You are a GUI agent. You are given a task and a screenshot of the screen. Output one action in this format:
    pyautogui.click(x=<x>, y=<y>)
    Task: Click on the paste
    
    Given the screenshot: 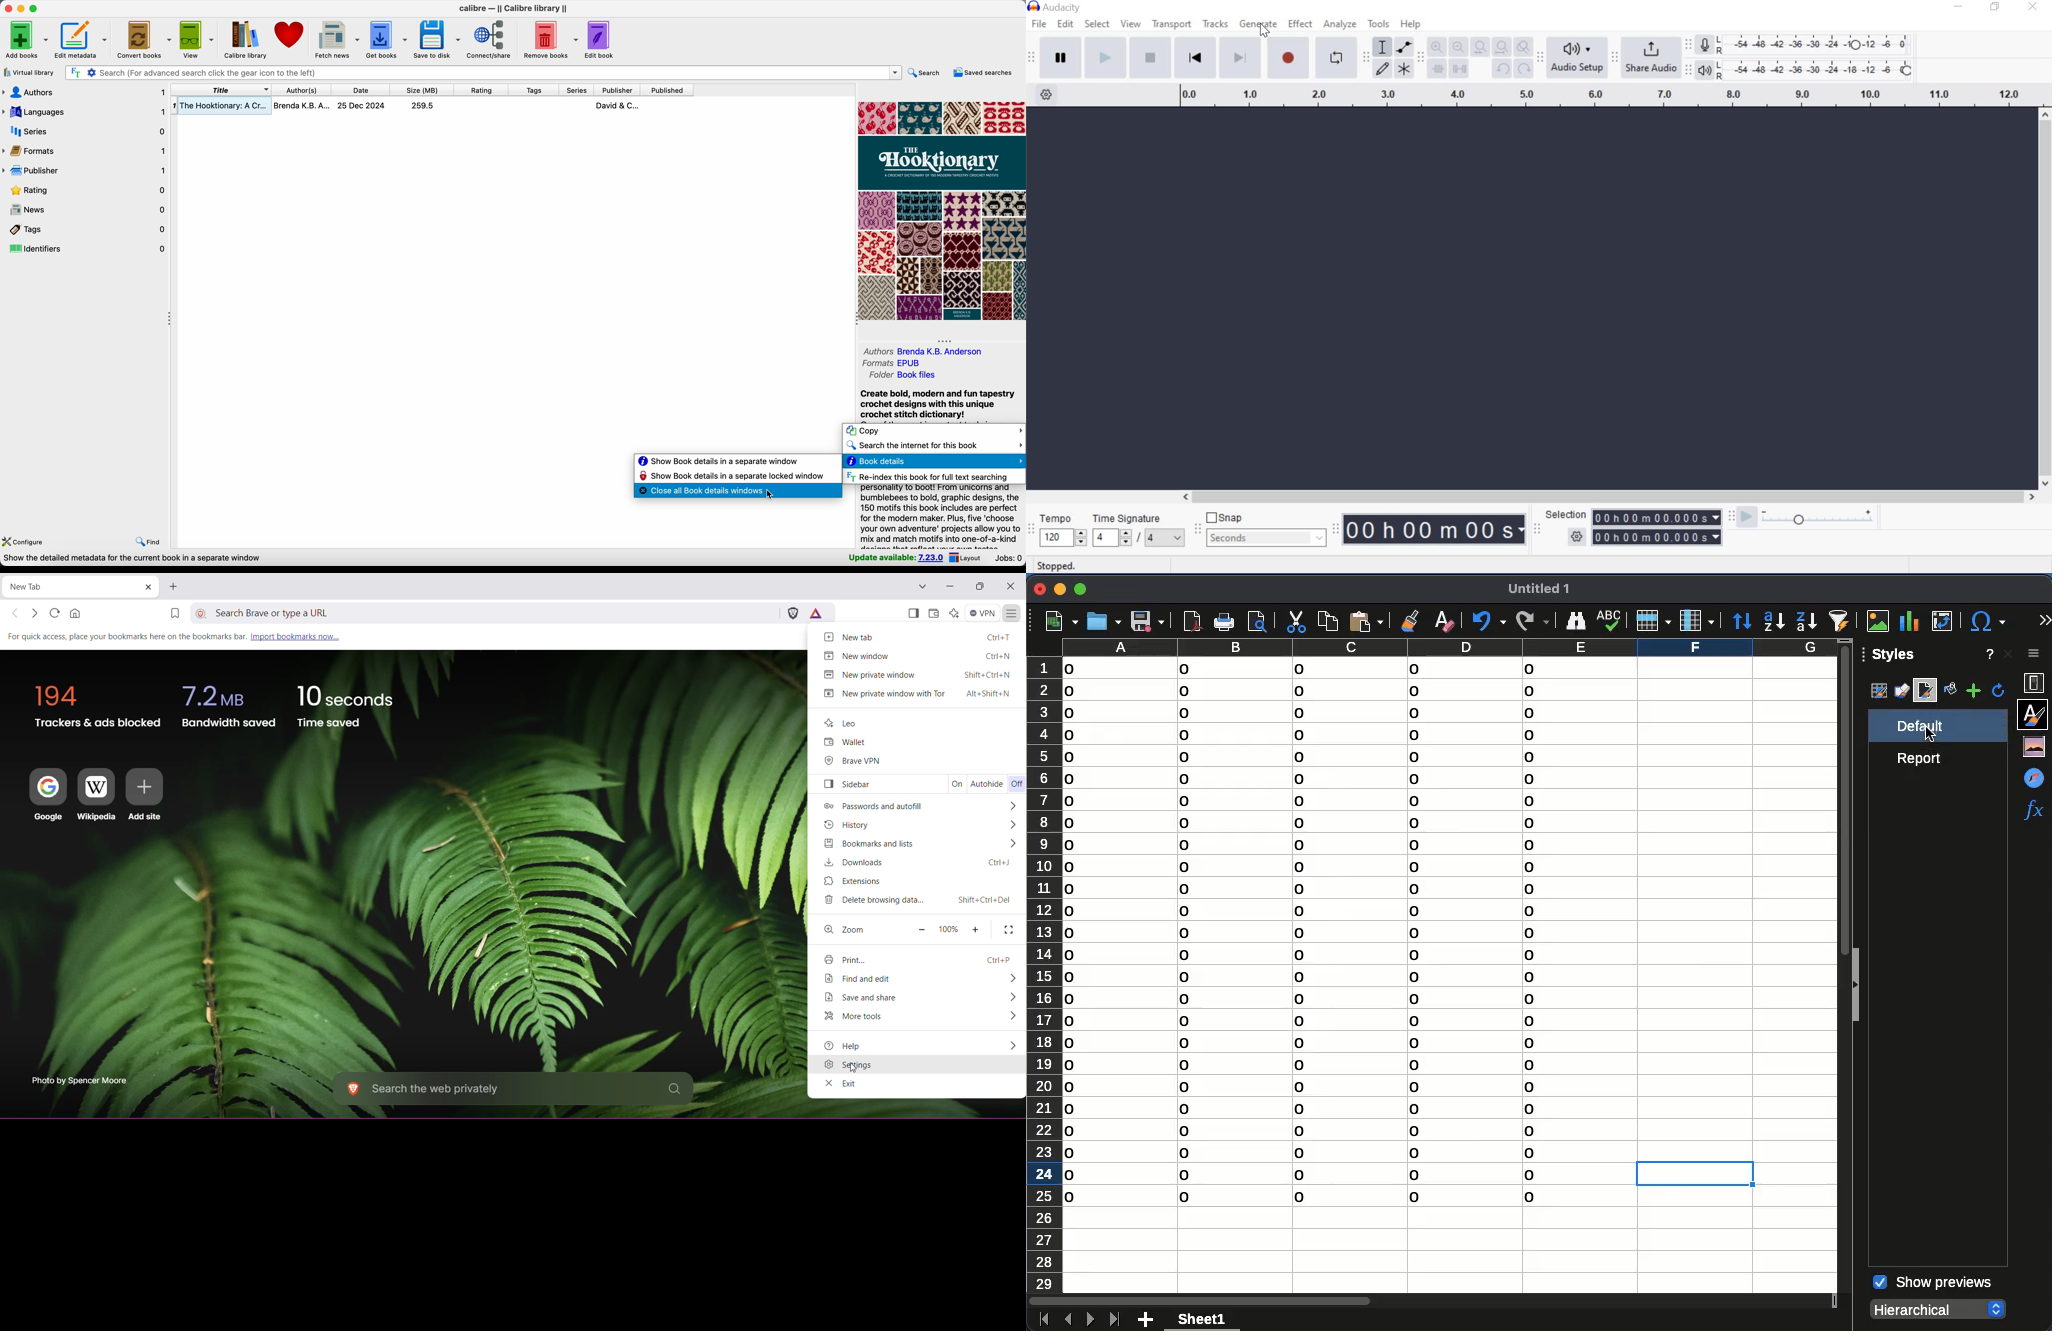 What is the action you would take?
    pyautogui.click(x=1367, y=620)
    